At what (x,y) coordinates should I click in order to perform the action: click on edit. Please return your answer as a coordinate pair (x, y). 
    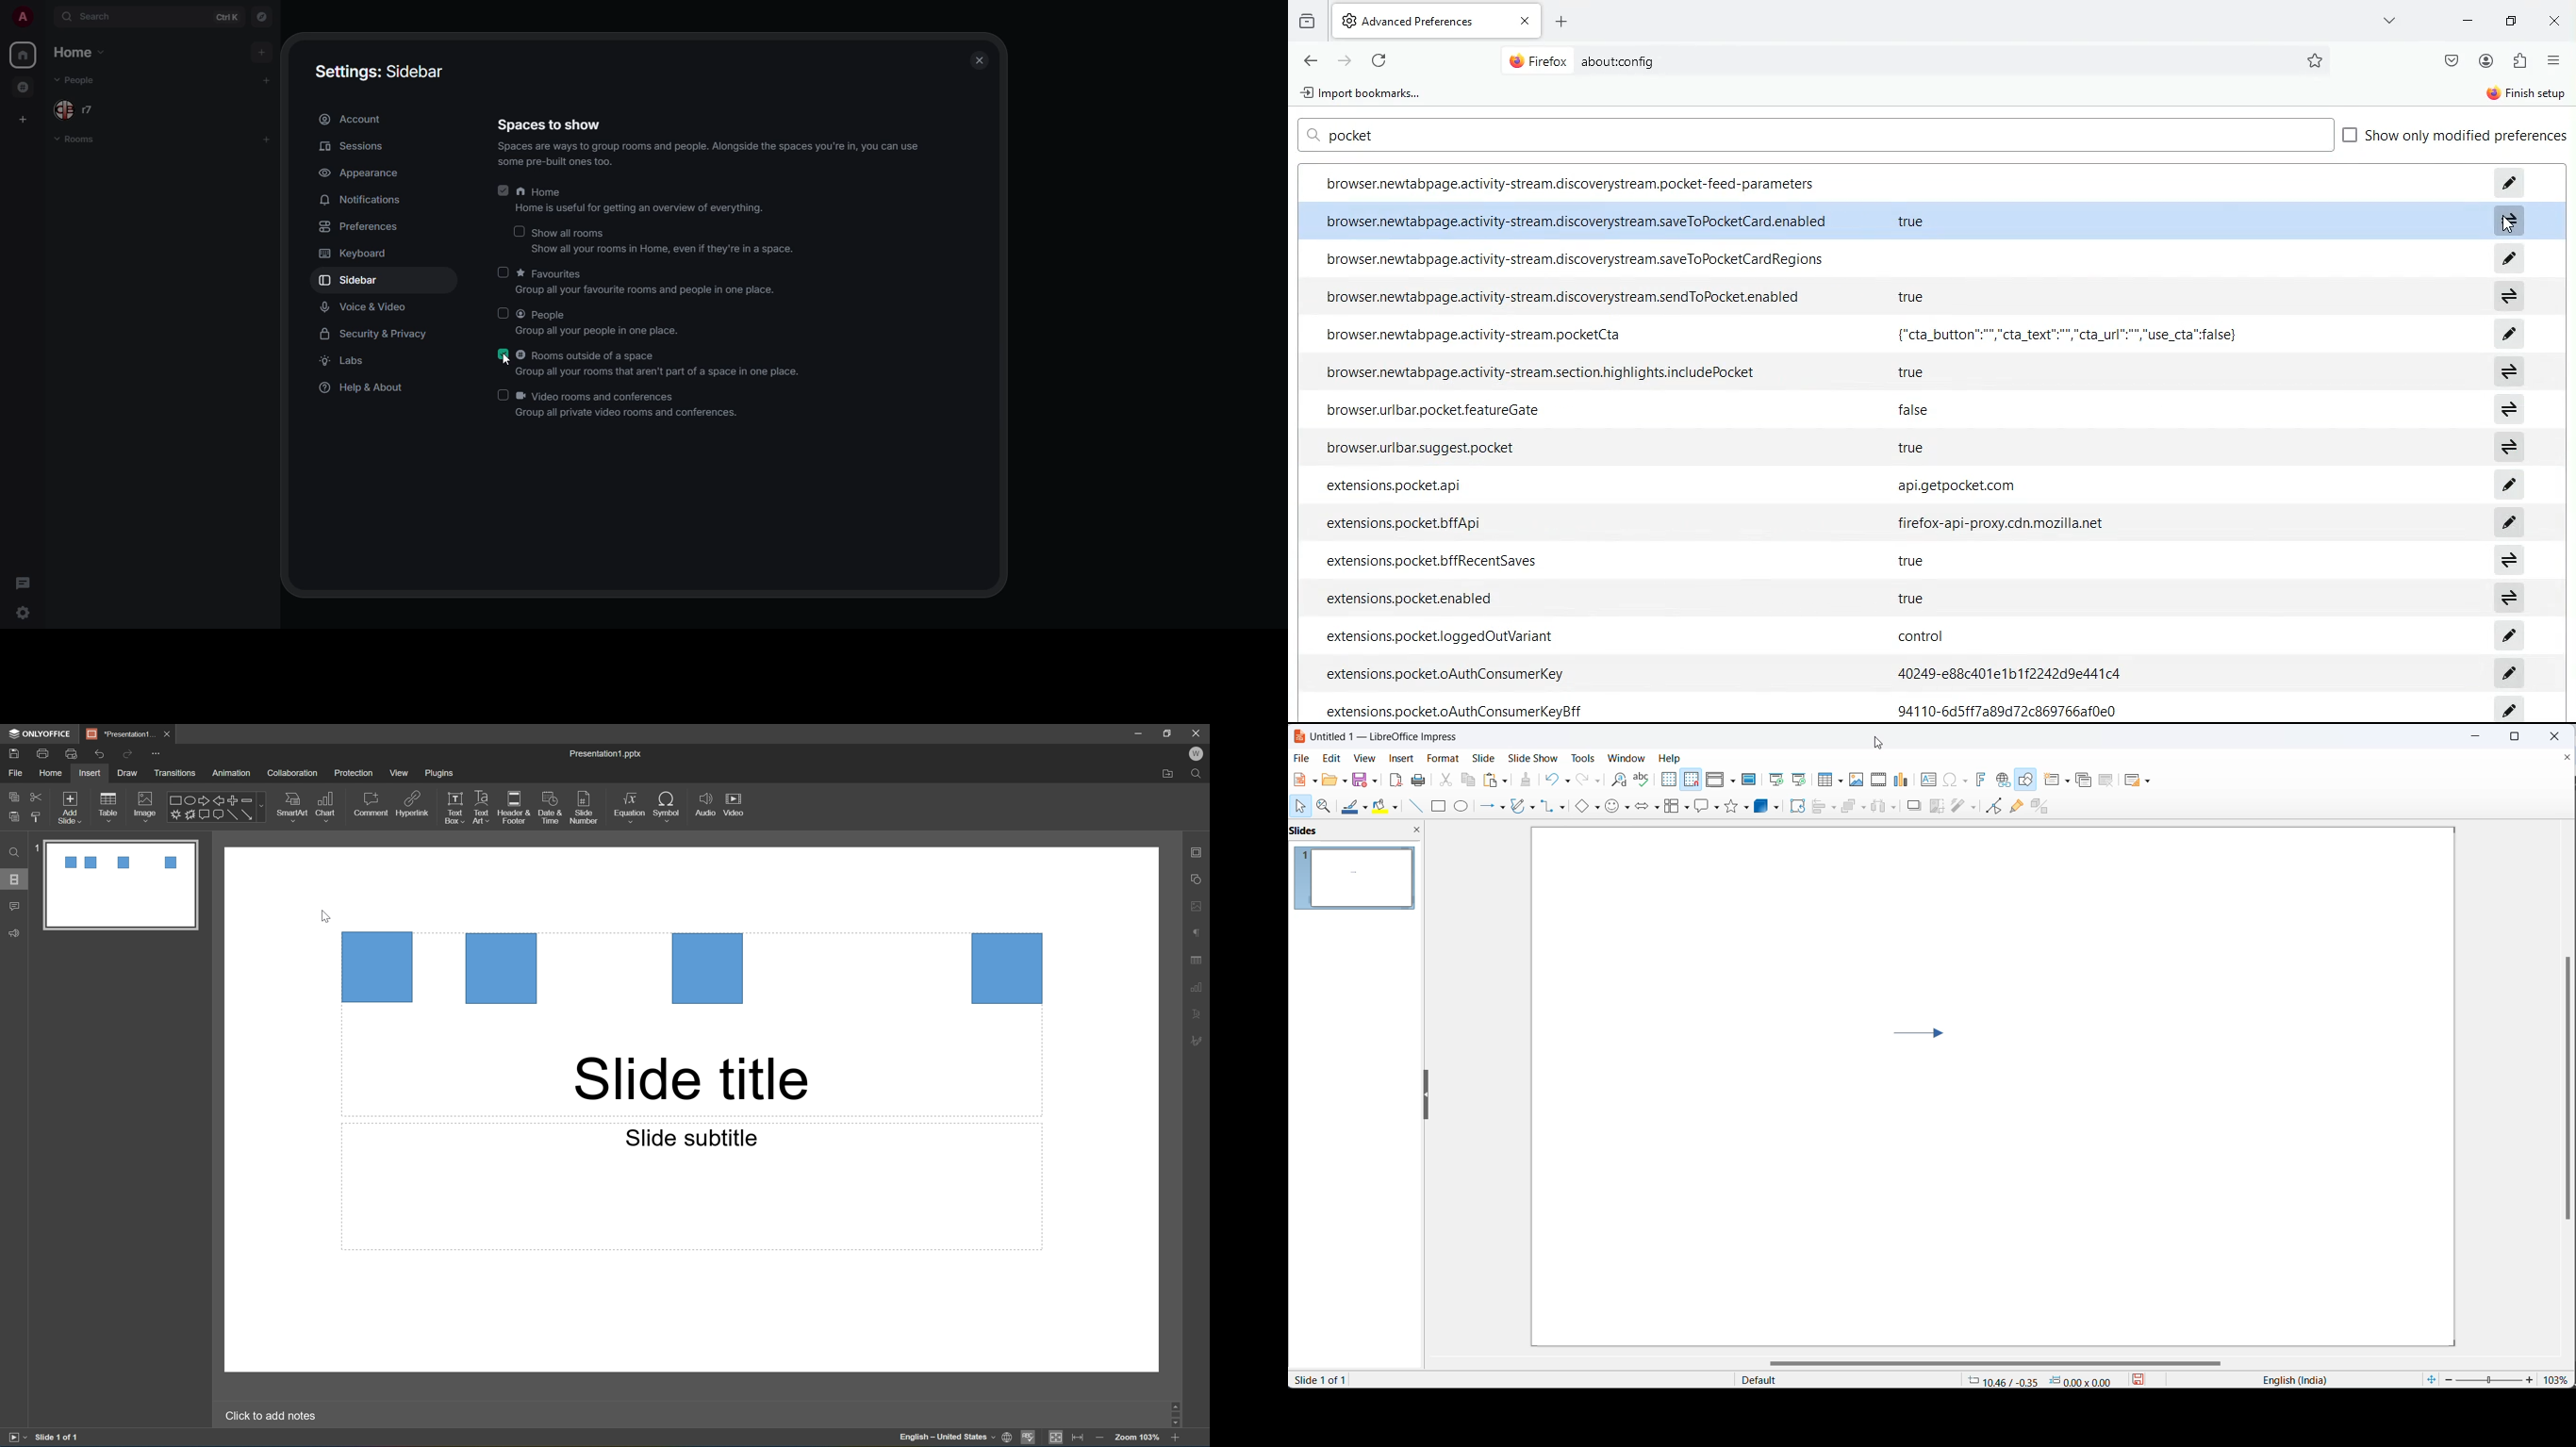
    Looking at the image, I should click on (2511, 523).